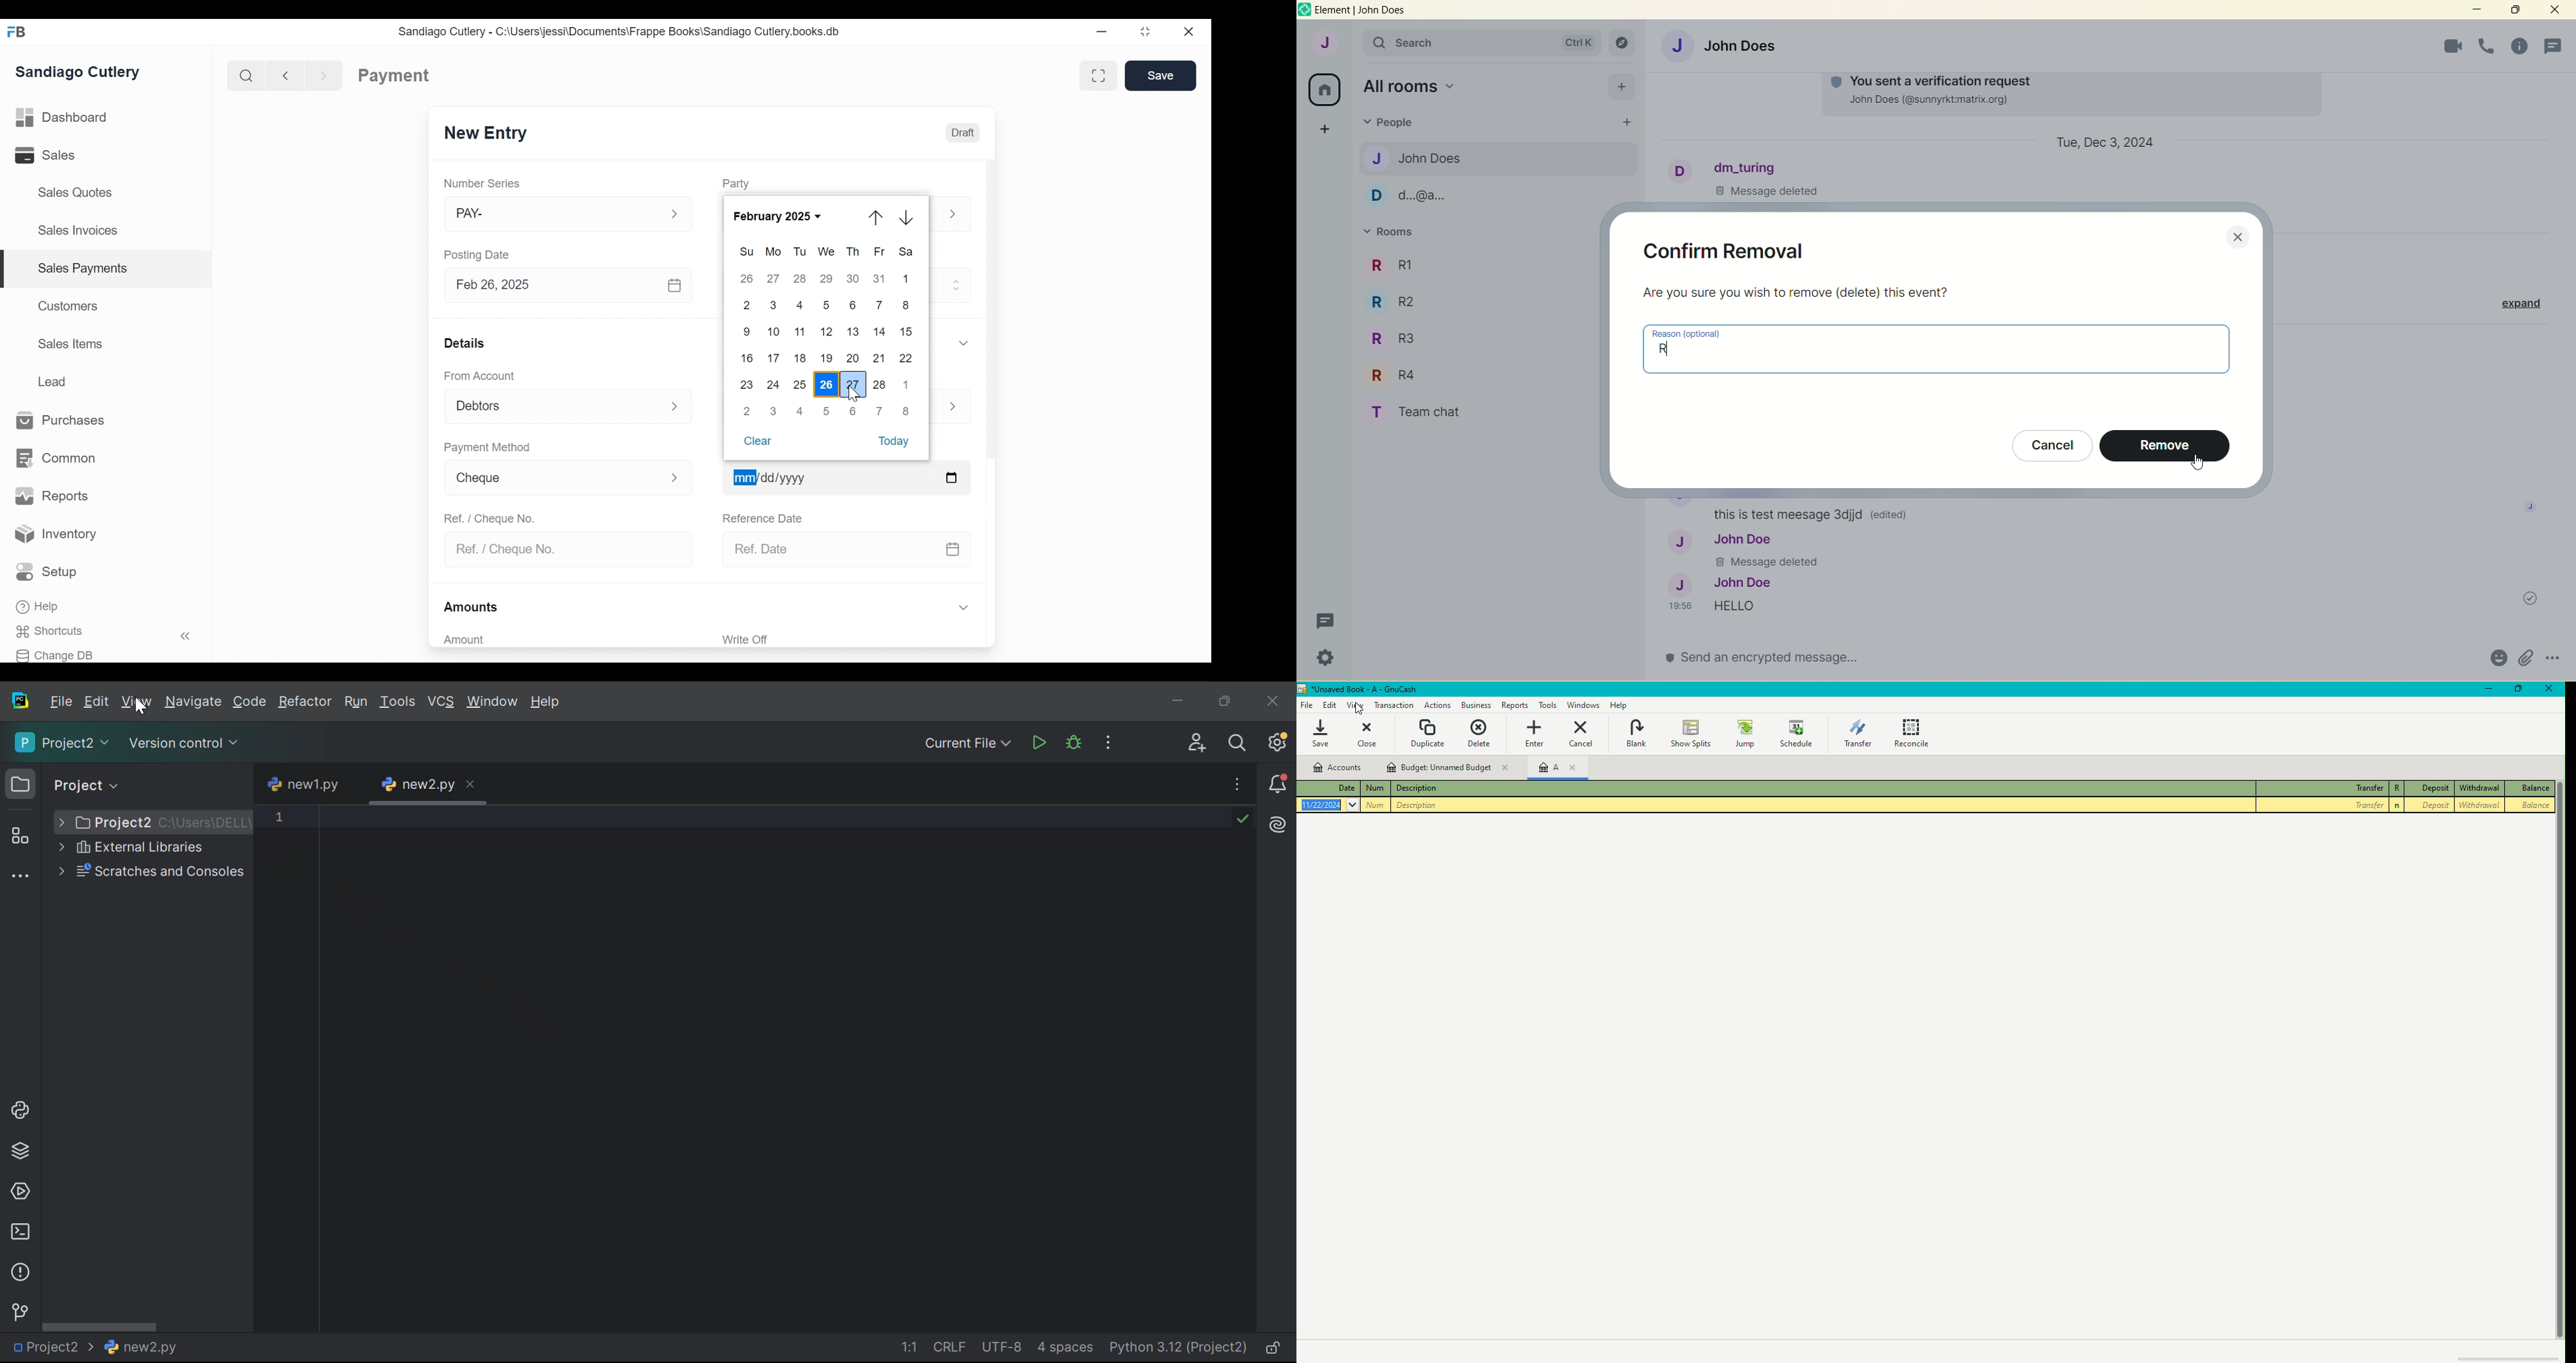  What do you see at coordinates (115, 821) in the screenshot?
I see `Project2` at bounding box center [115, 821].